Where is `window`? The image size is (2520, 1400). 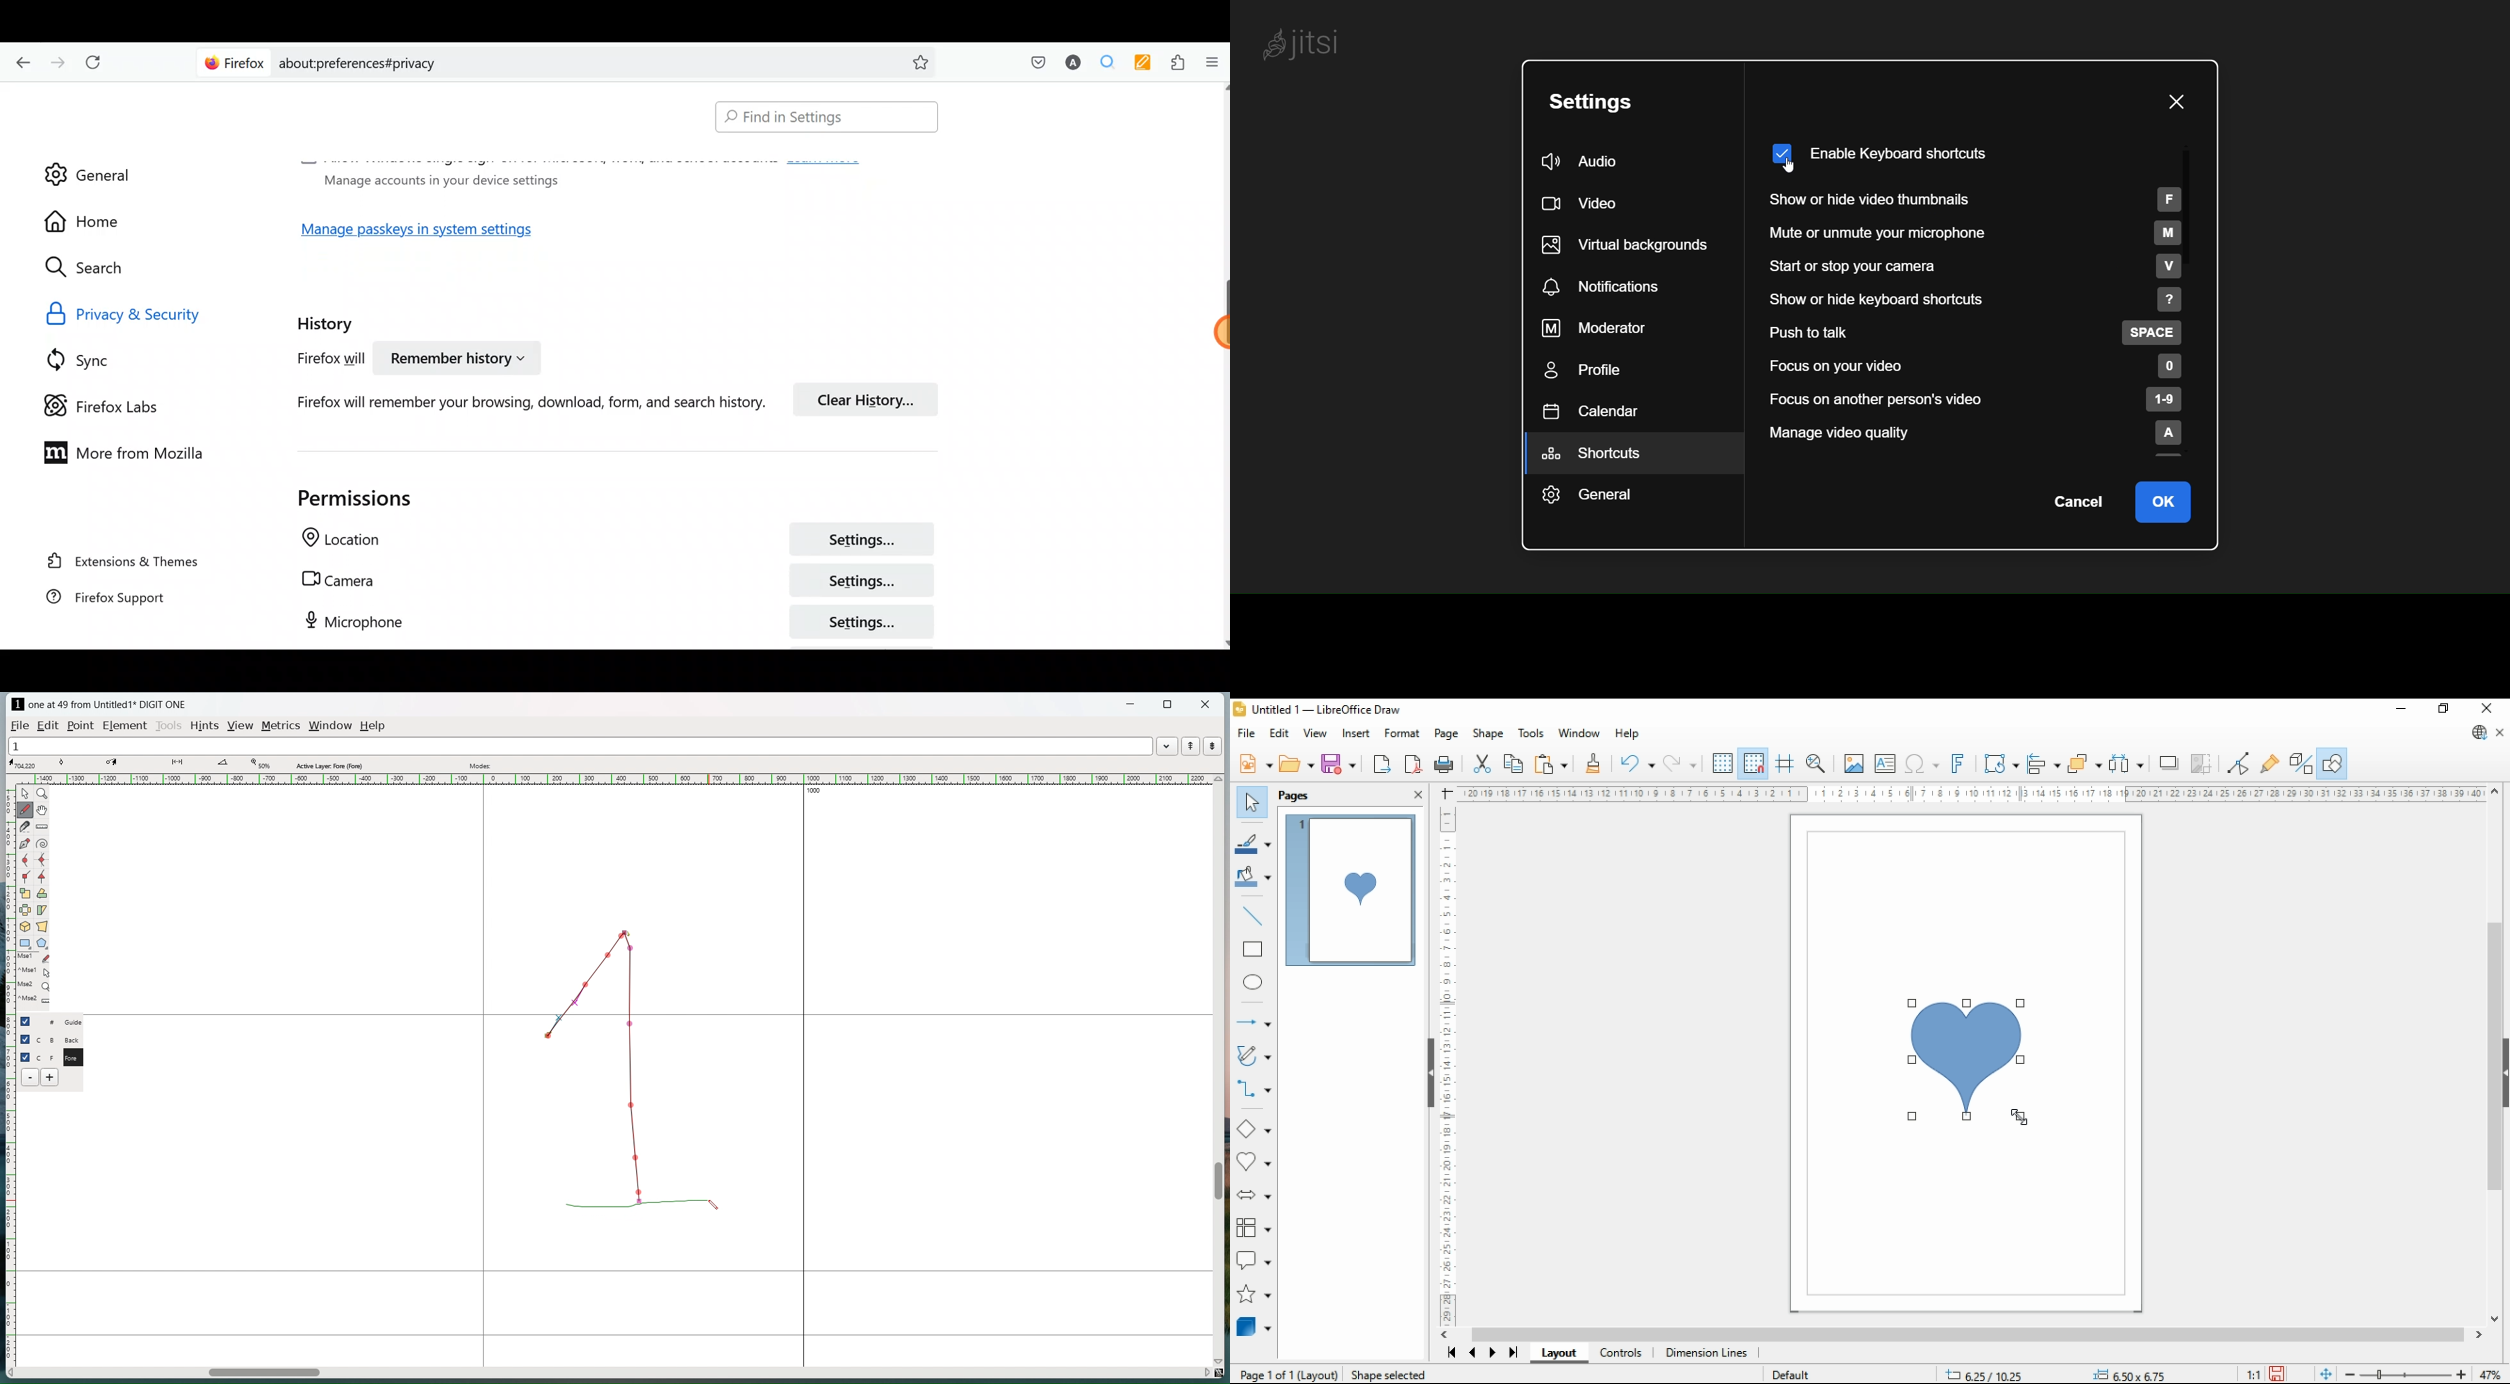
window is located at coordinates (1579, 733).